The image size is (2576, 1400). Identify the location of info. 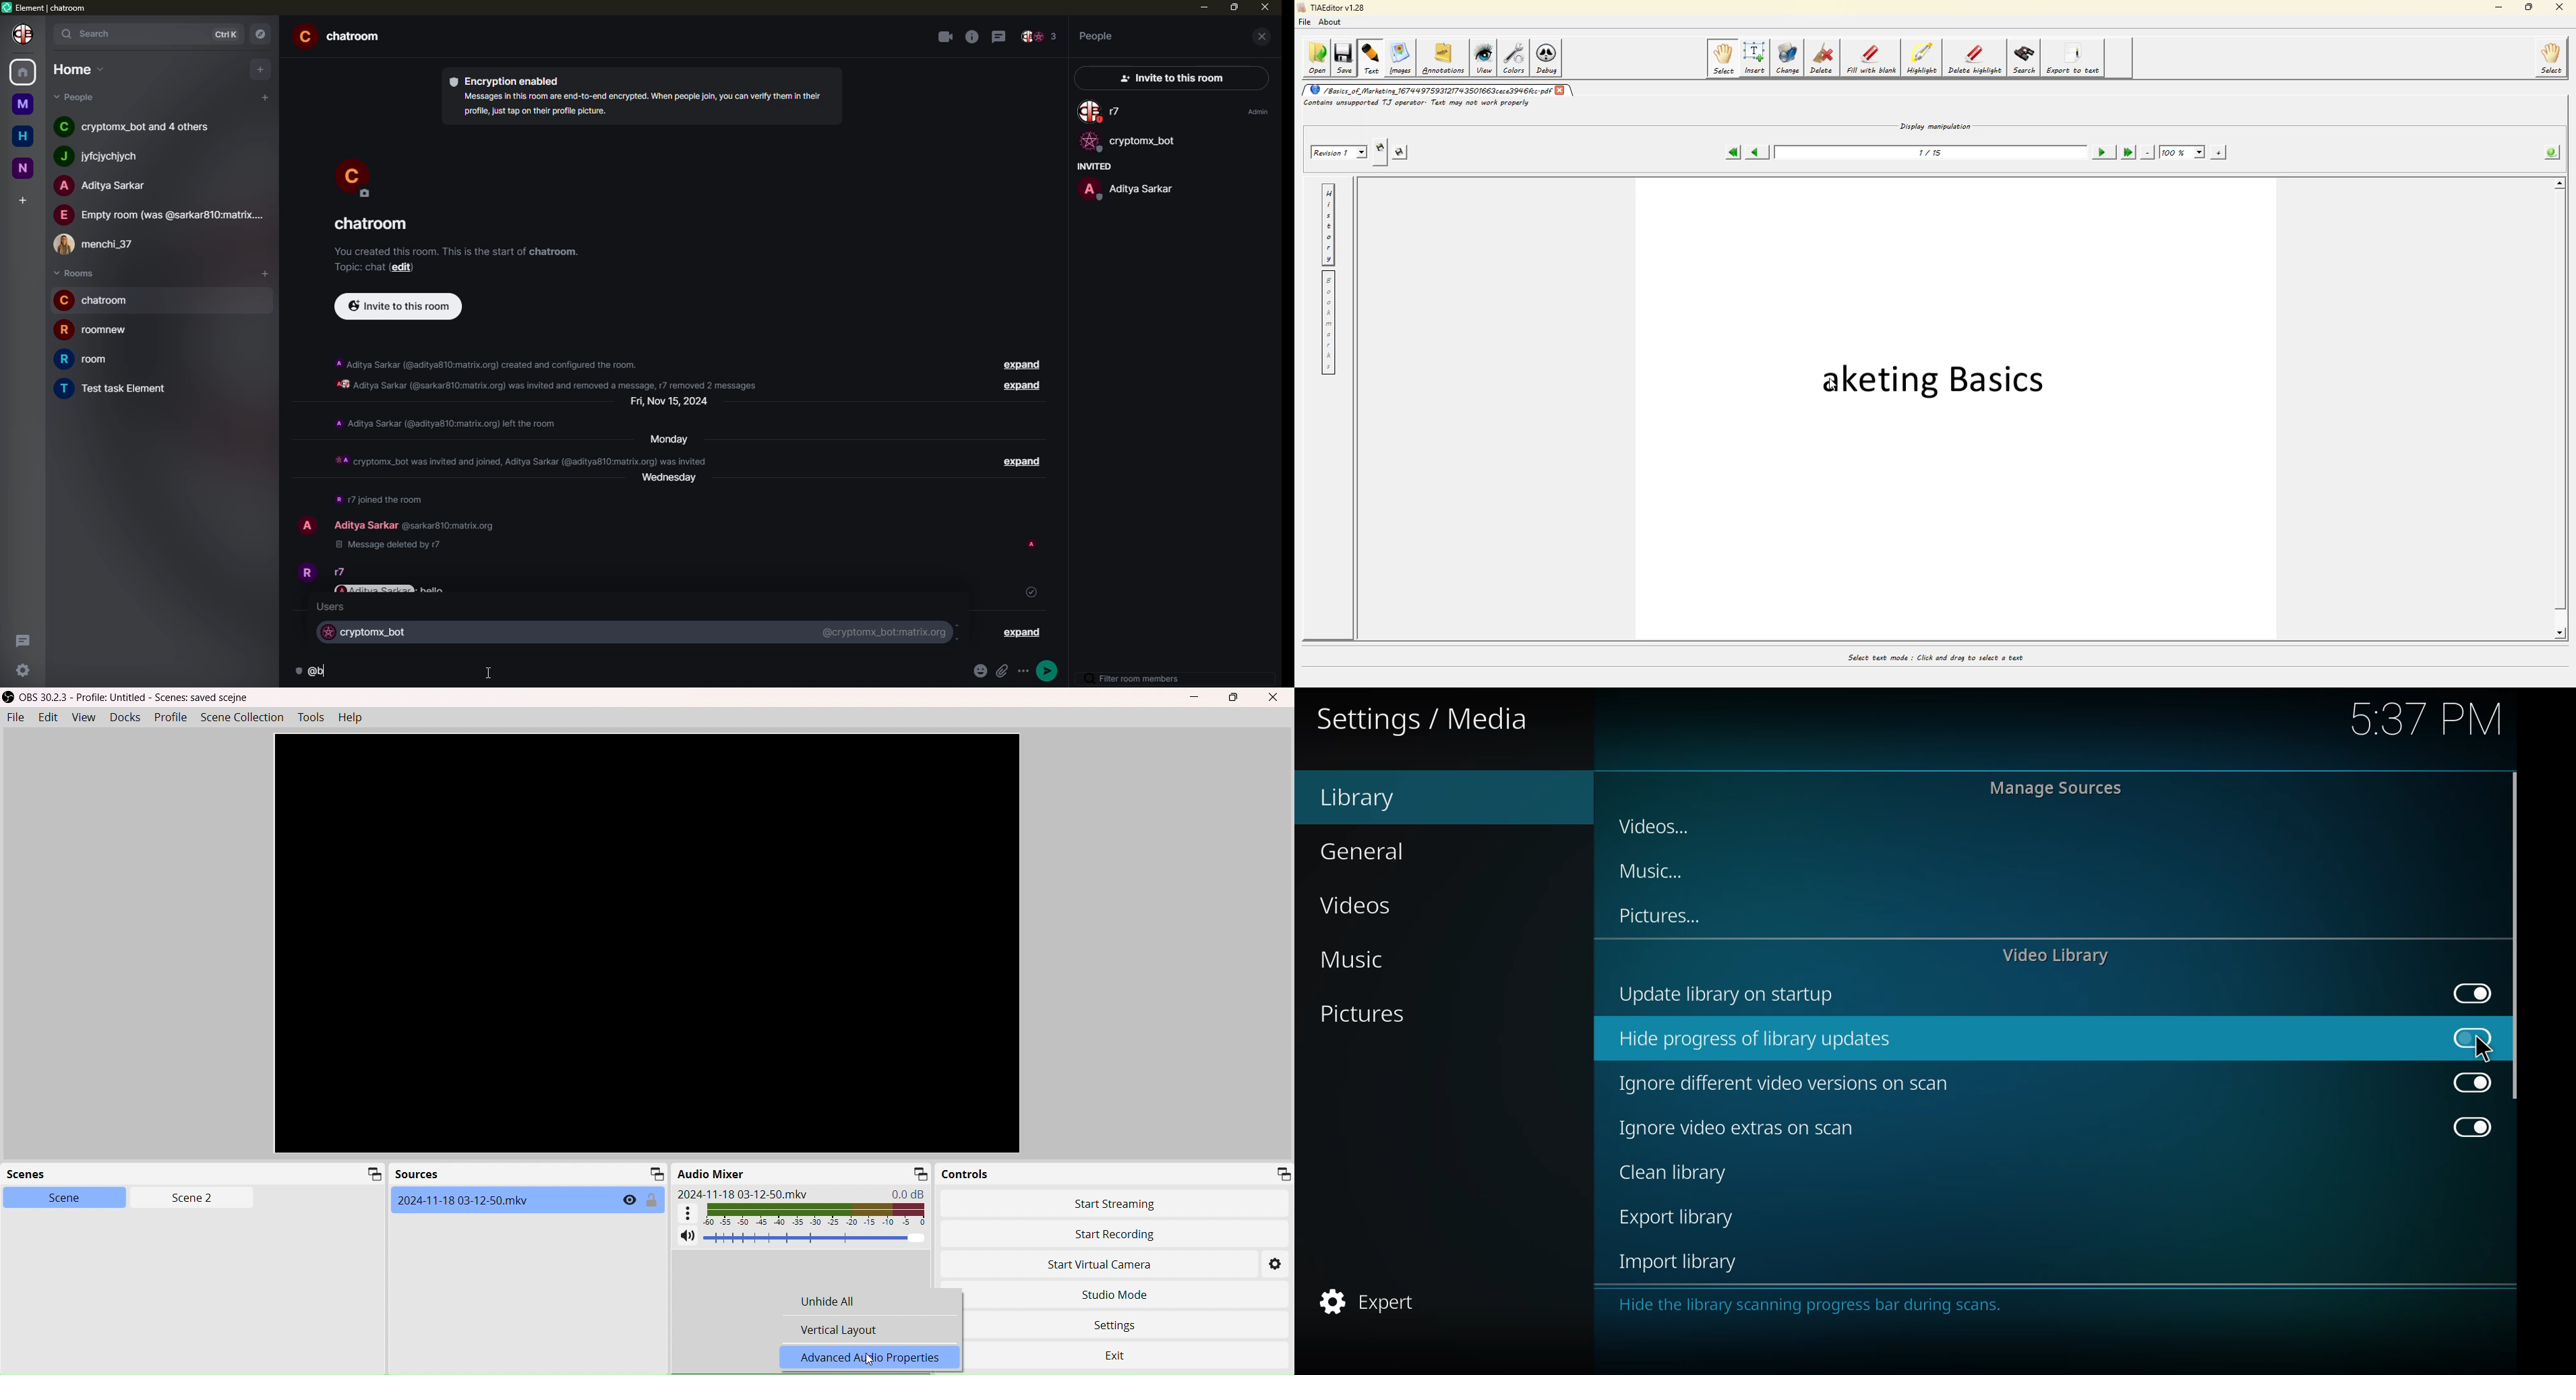
(519, 459).